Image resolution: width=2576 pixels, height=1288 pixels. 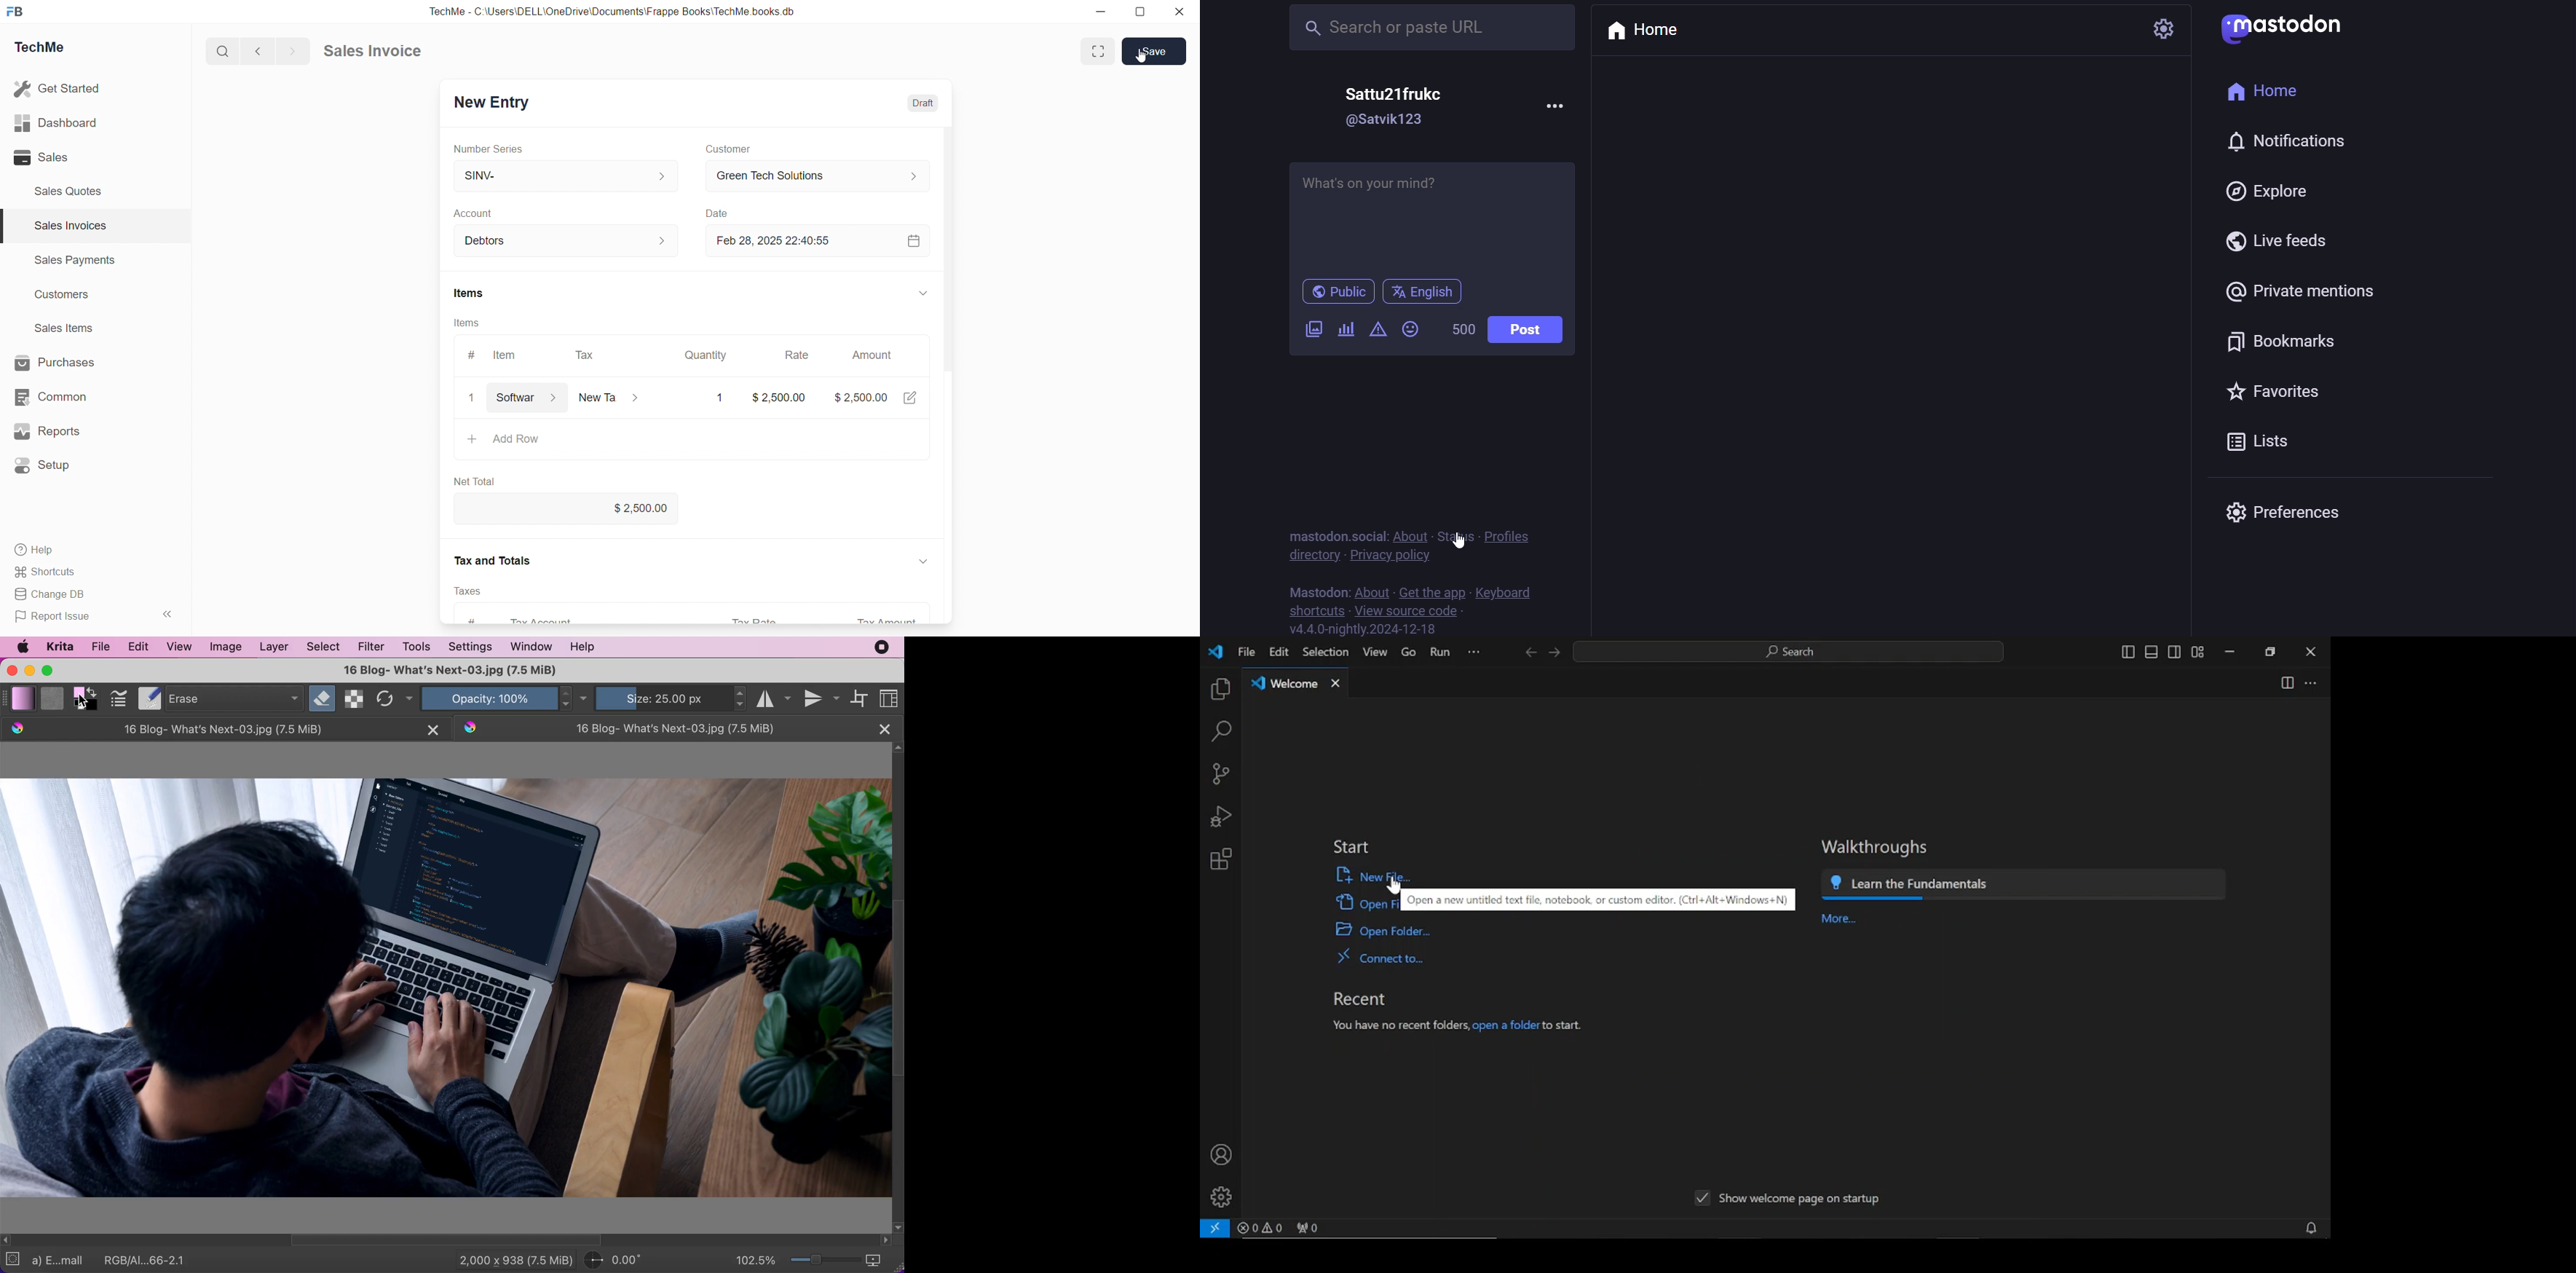 What do you see at coordinates (1388, 118) in the screenshot?
I see `id` at bounding box center [1388, 118].